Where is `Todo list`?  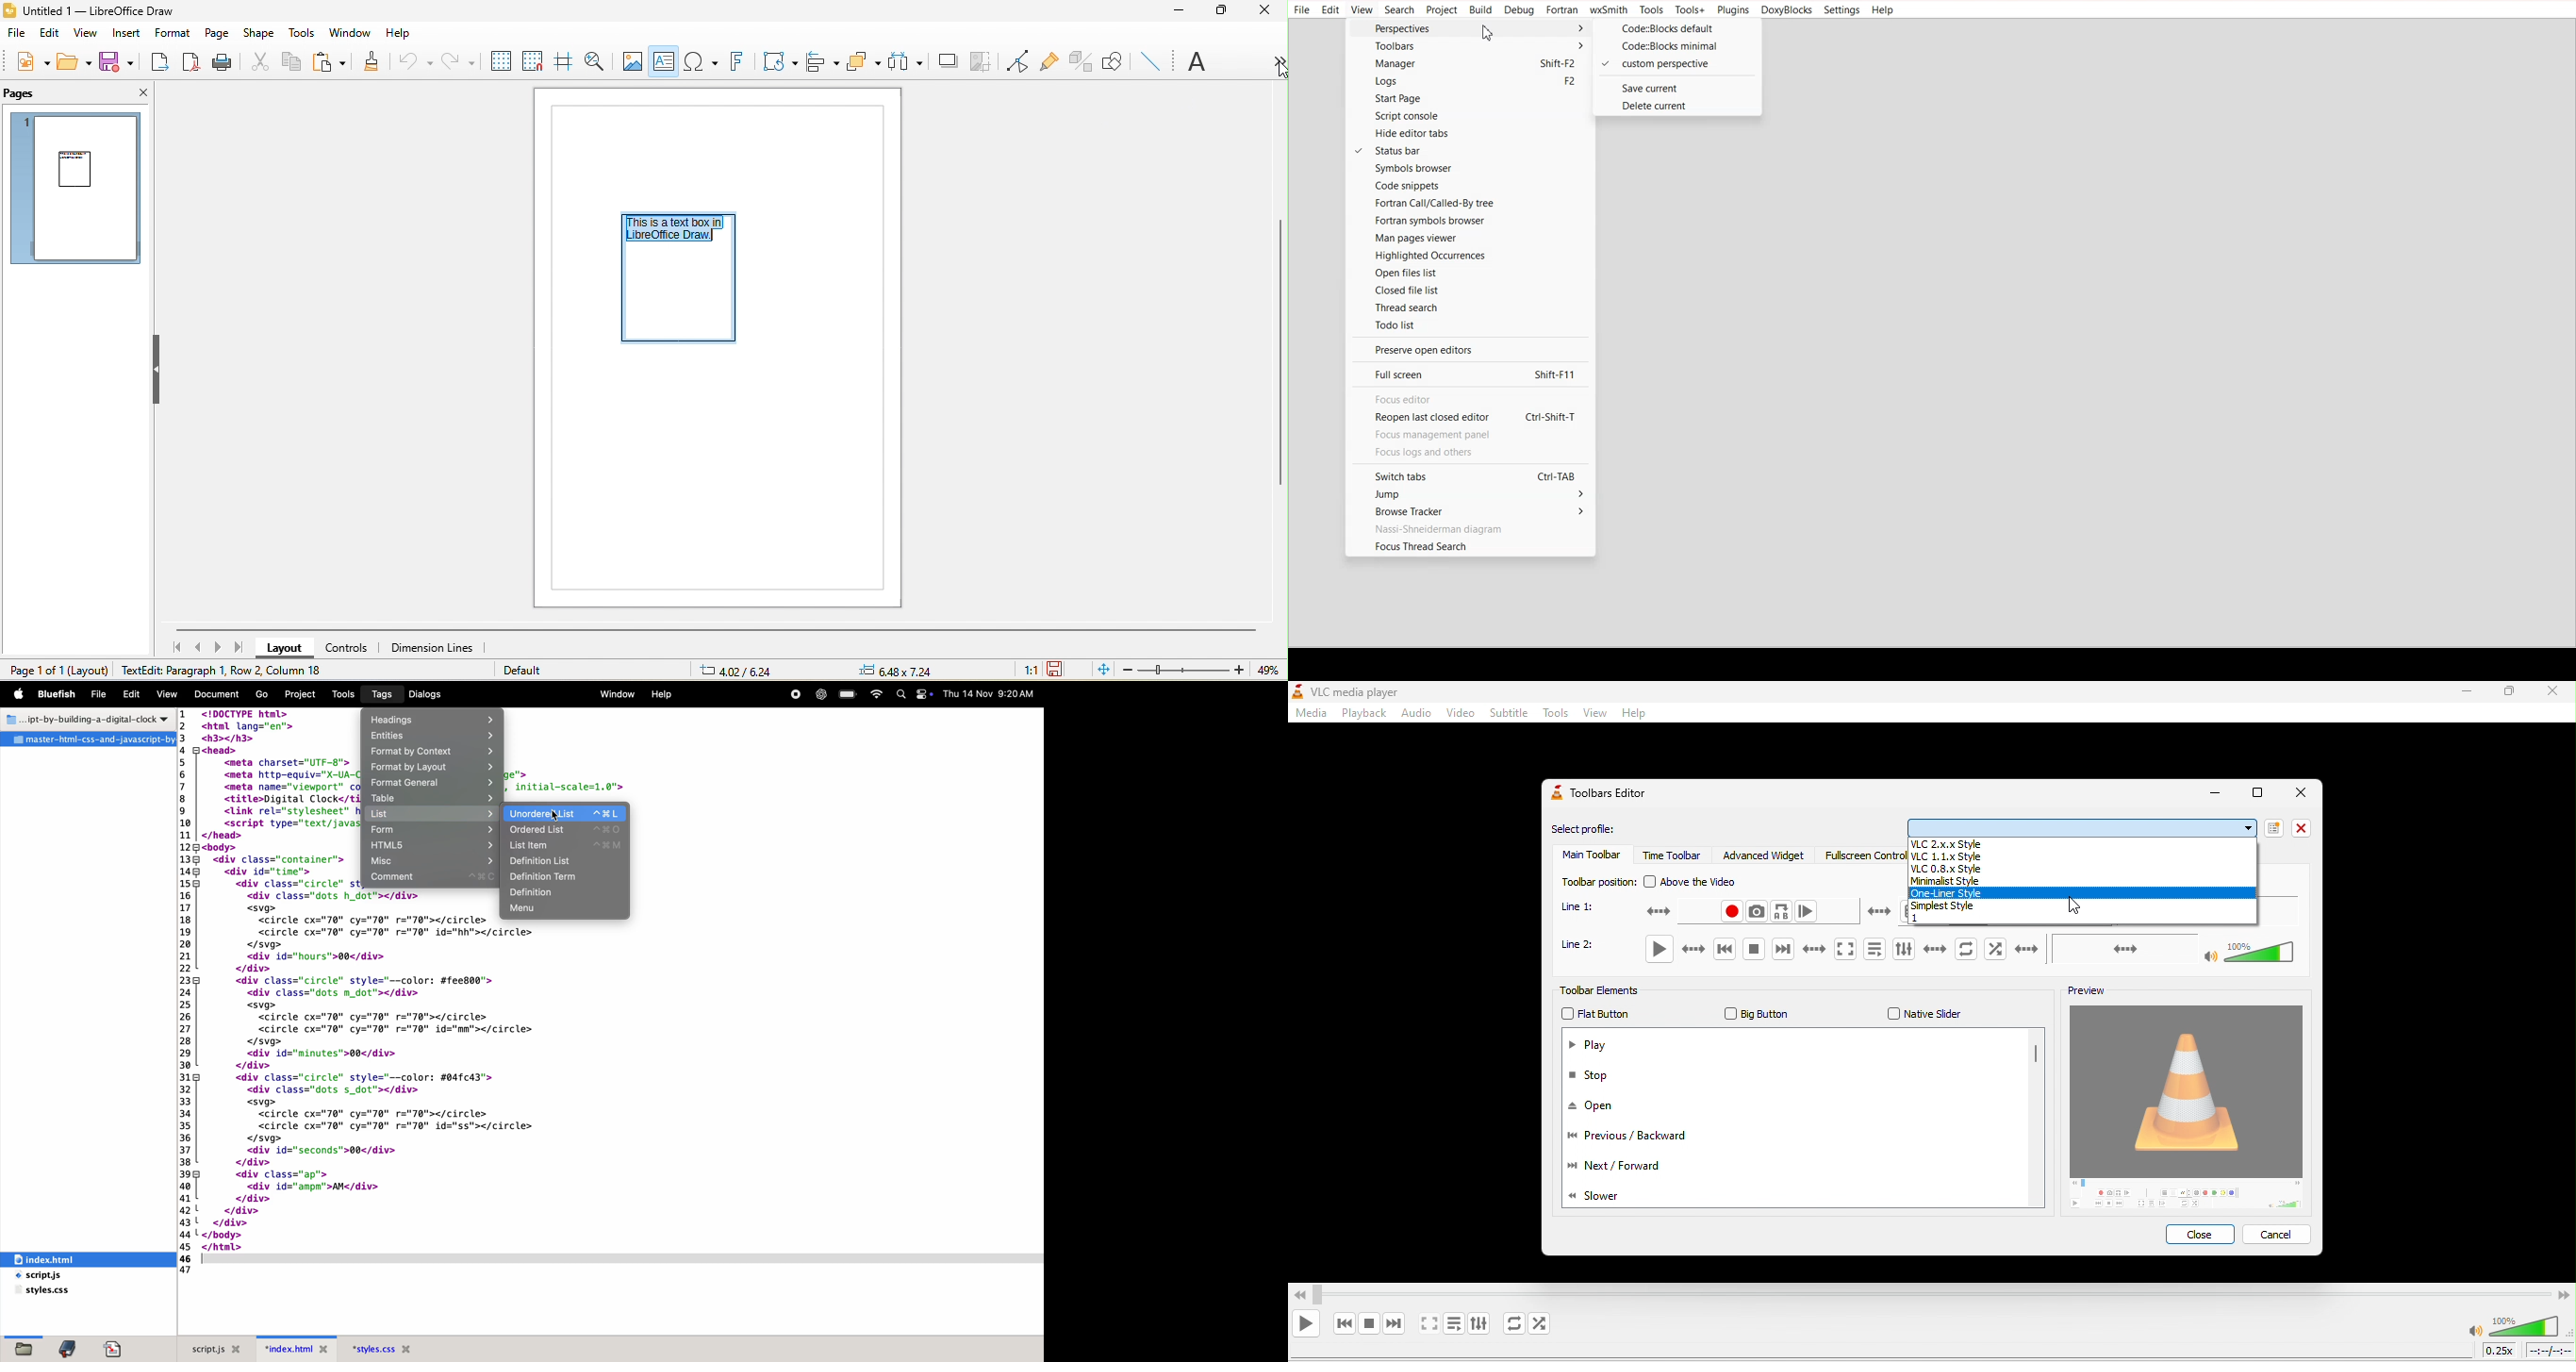
Todo list is located at coordinates (1471, 325).